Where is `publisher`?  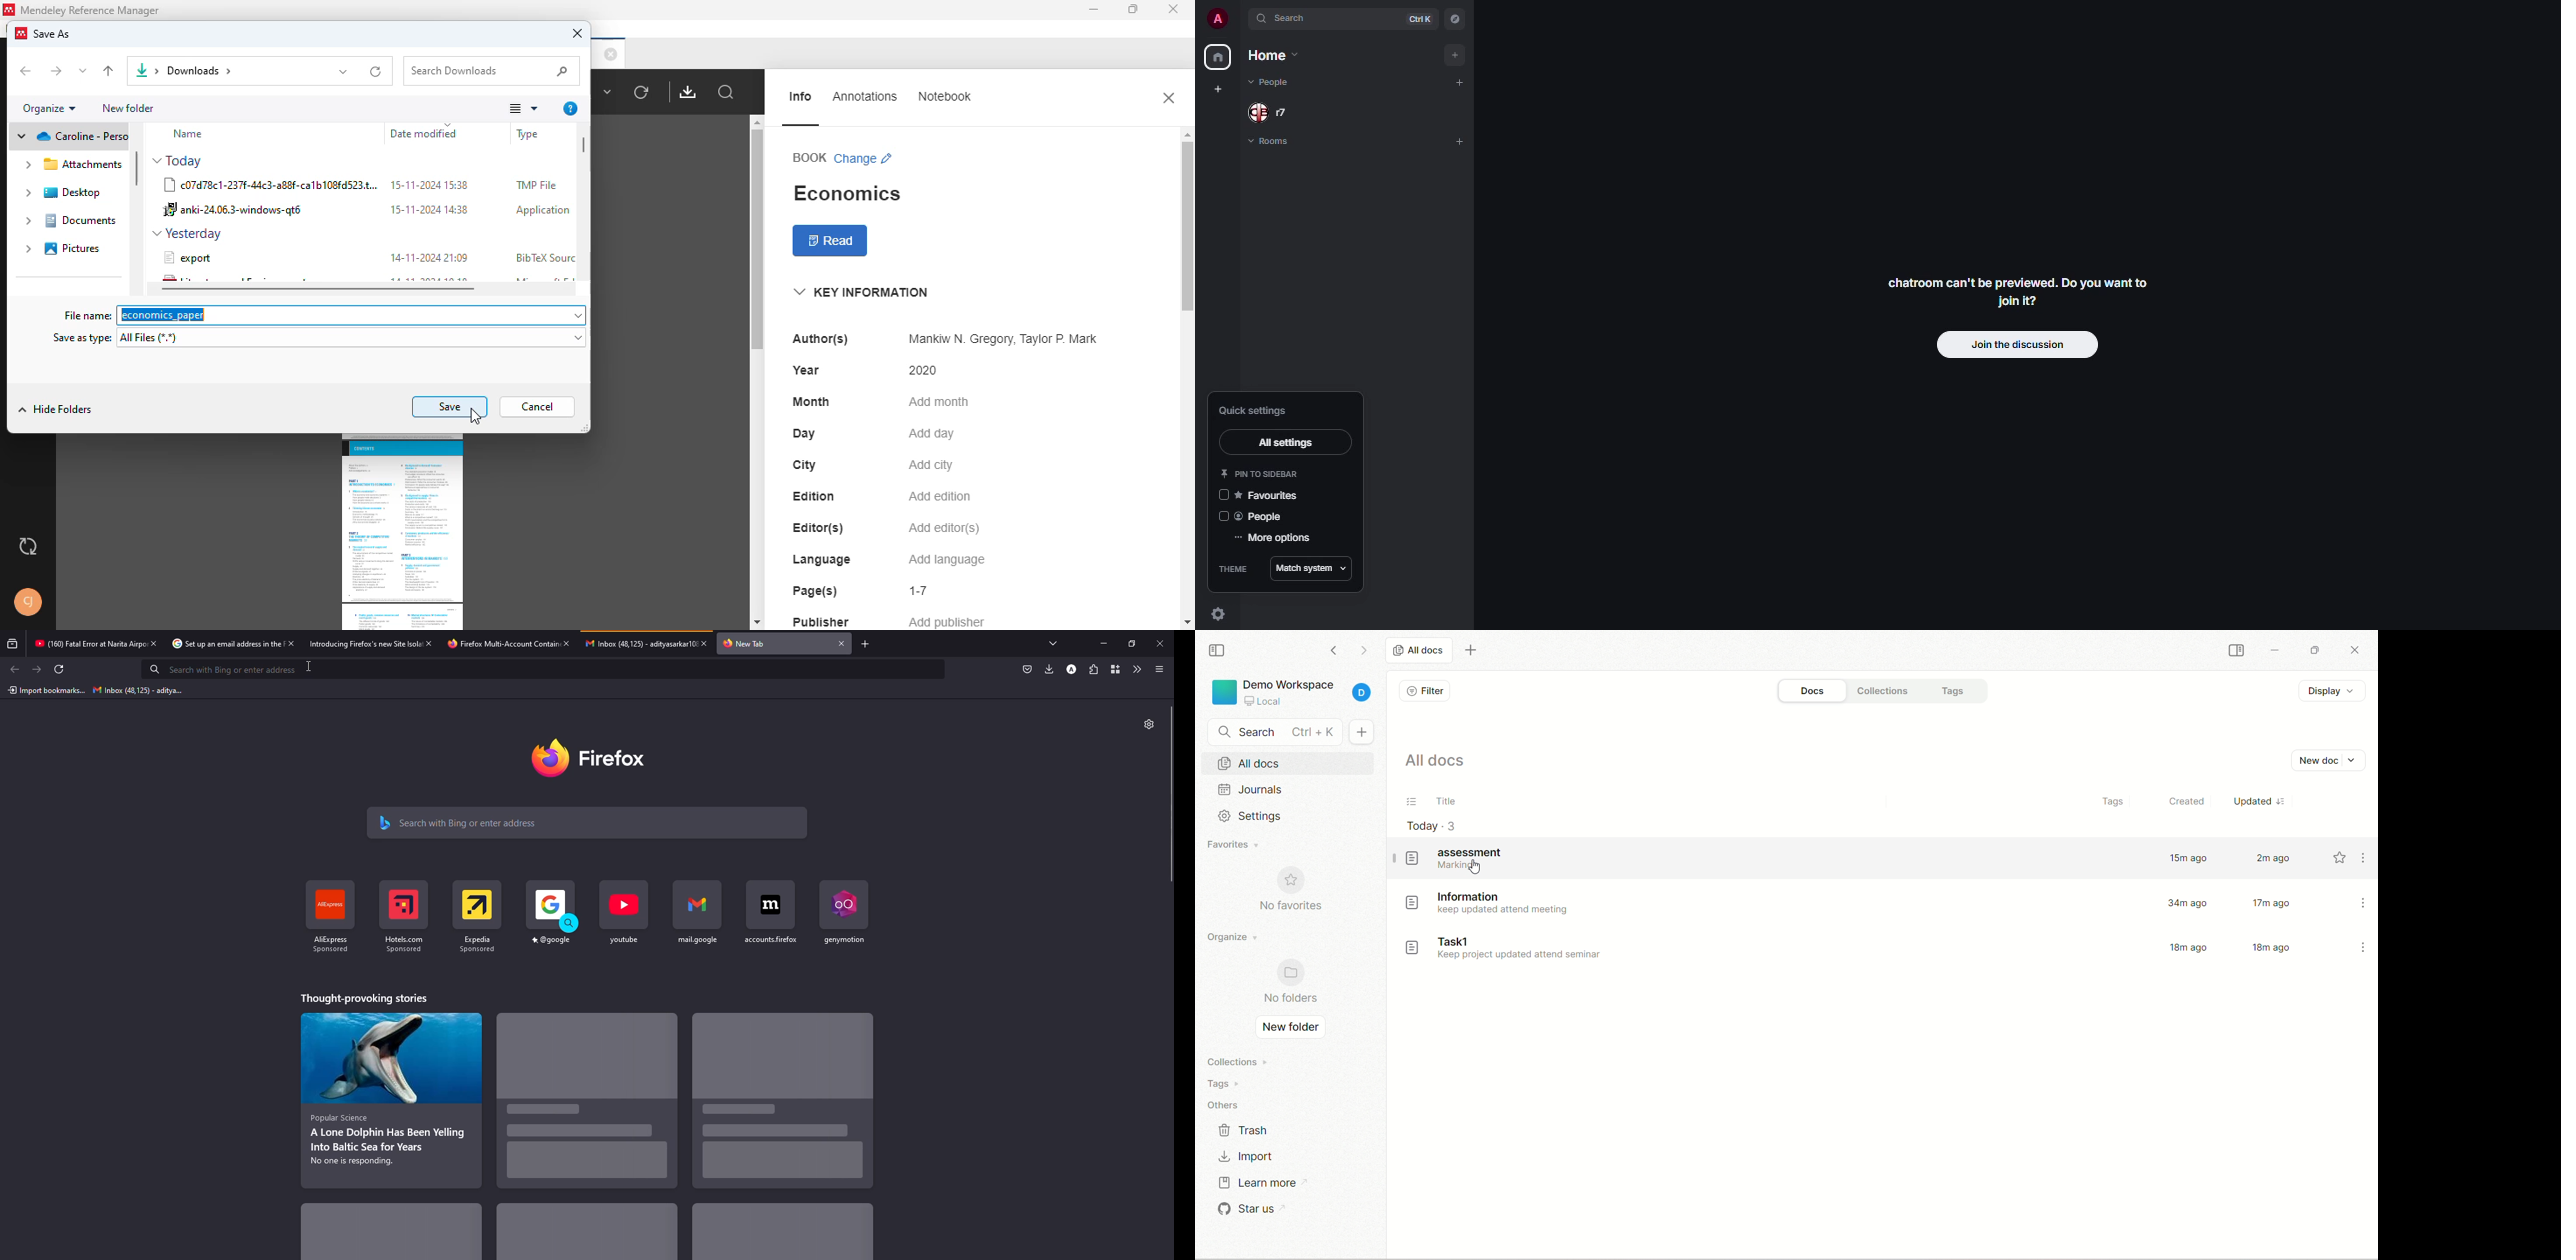
publisher is located at coordinates (822, 620).